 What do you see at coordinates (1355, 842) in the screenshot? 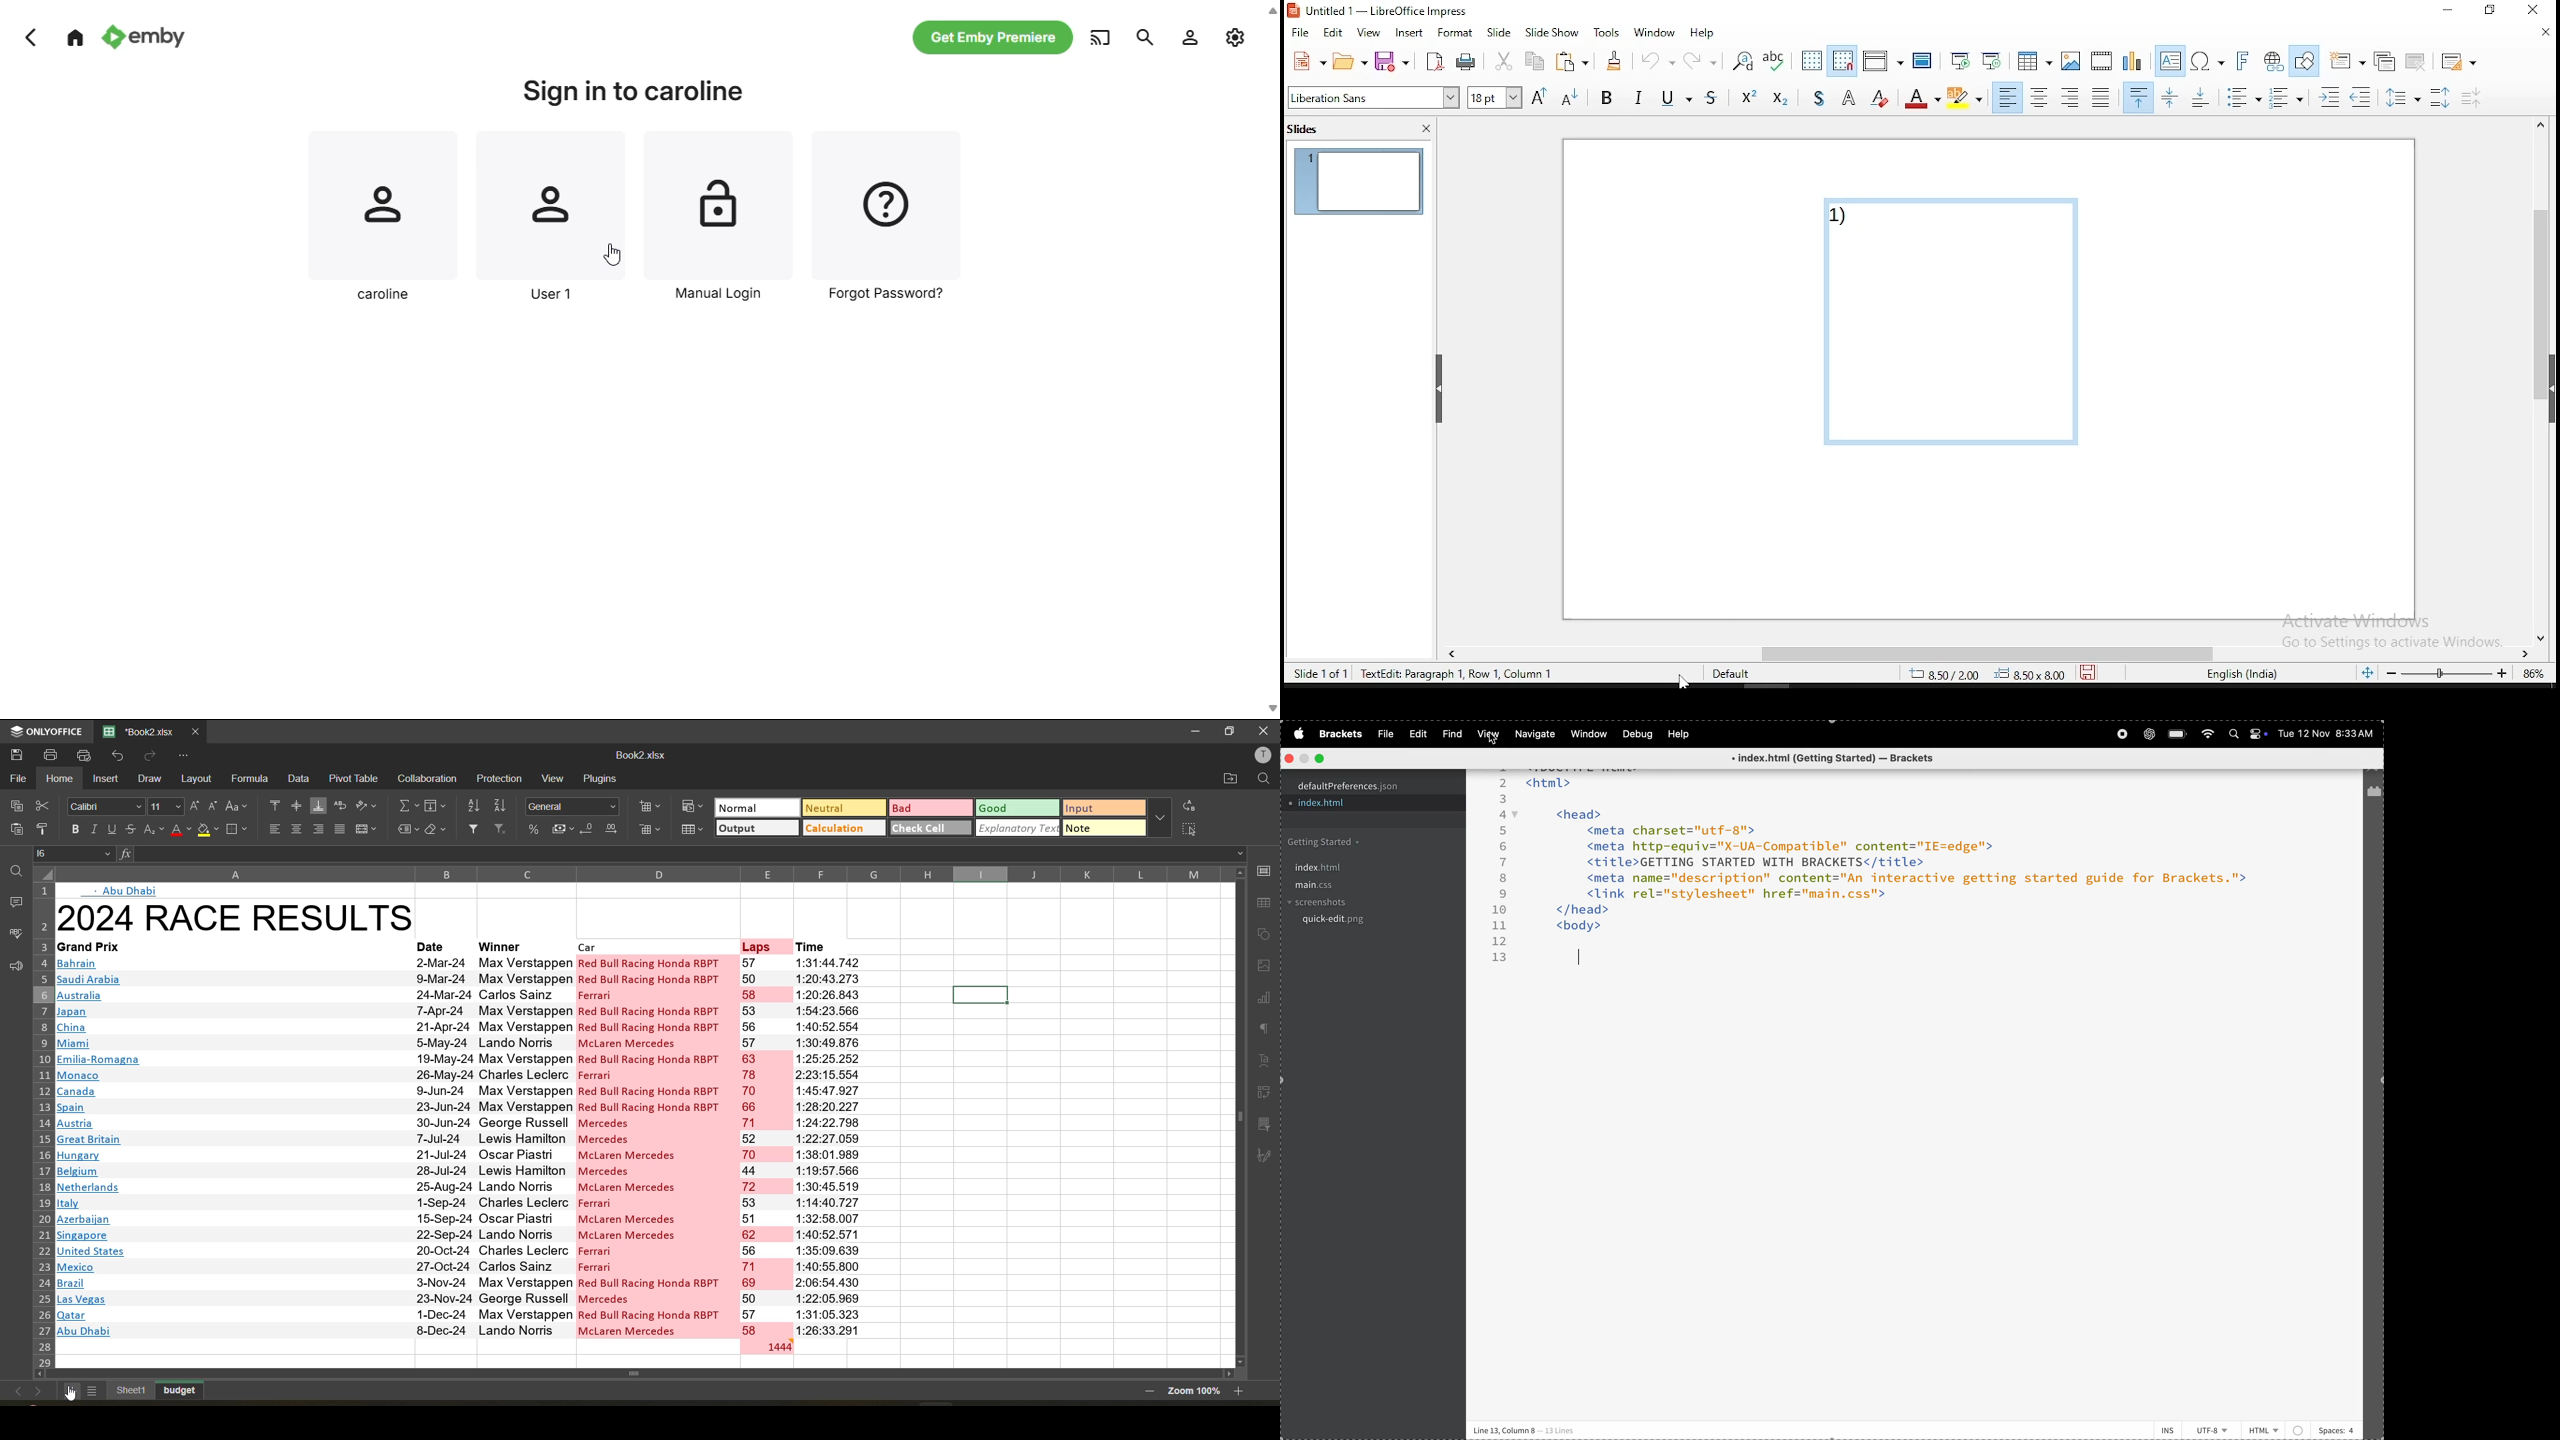
I see `getting started` at bounding box center [1355, 842].